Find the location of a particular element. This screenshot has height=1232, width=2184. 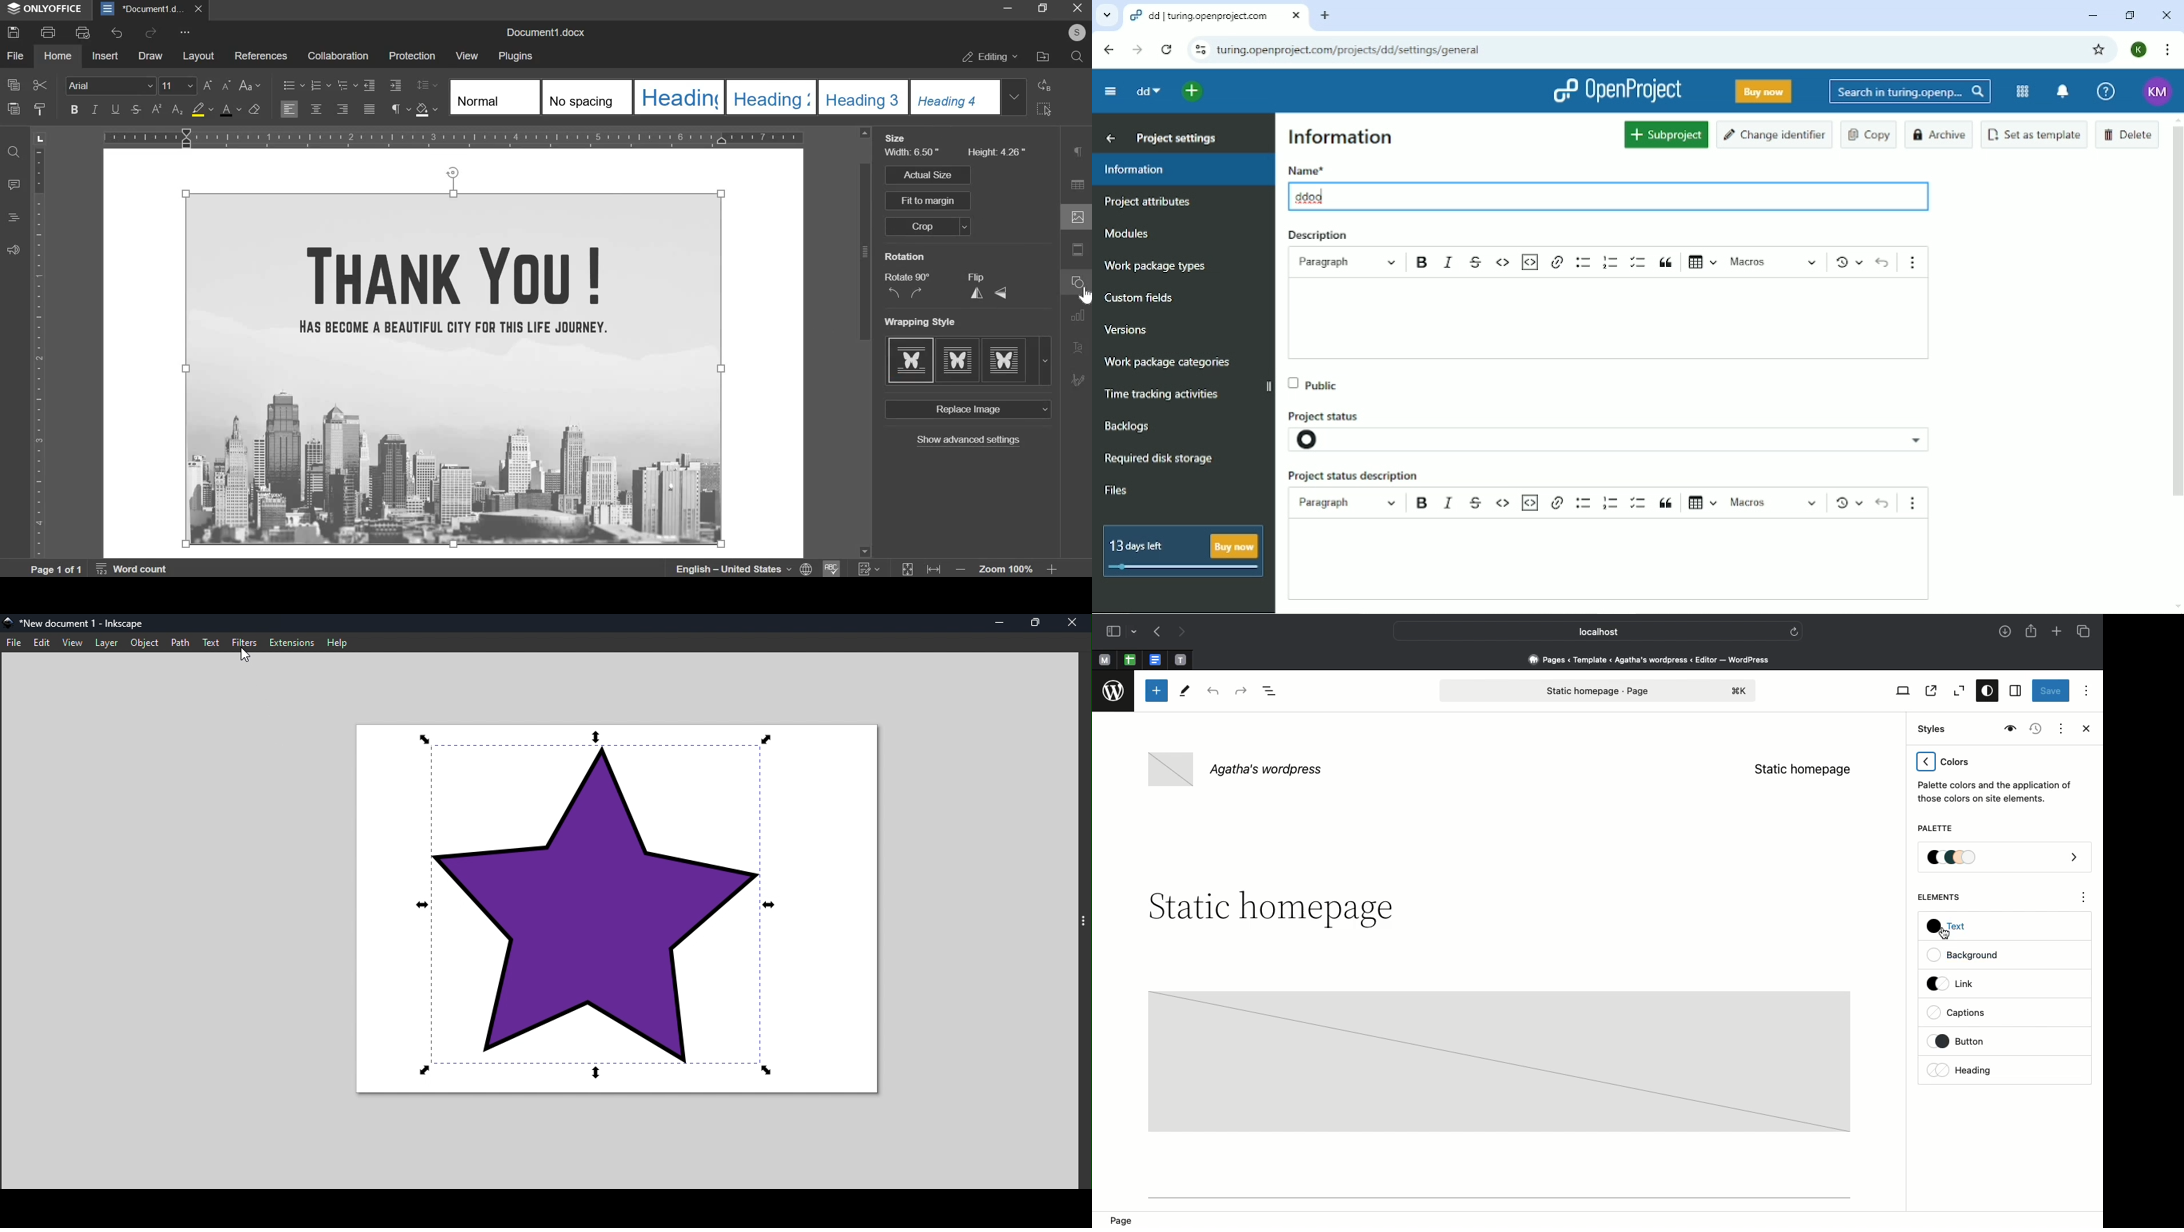

Actual size is located at coordinates (928, 175).